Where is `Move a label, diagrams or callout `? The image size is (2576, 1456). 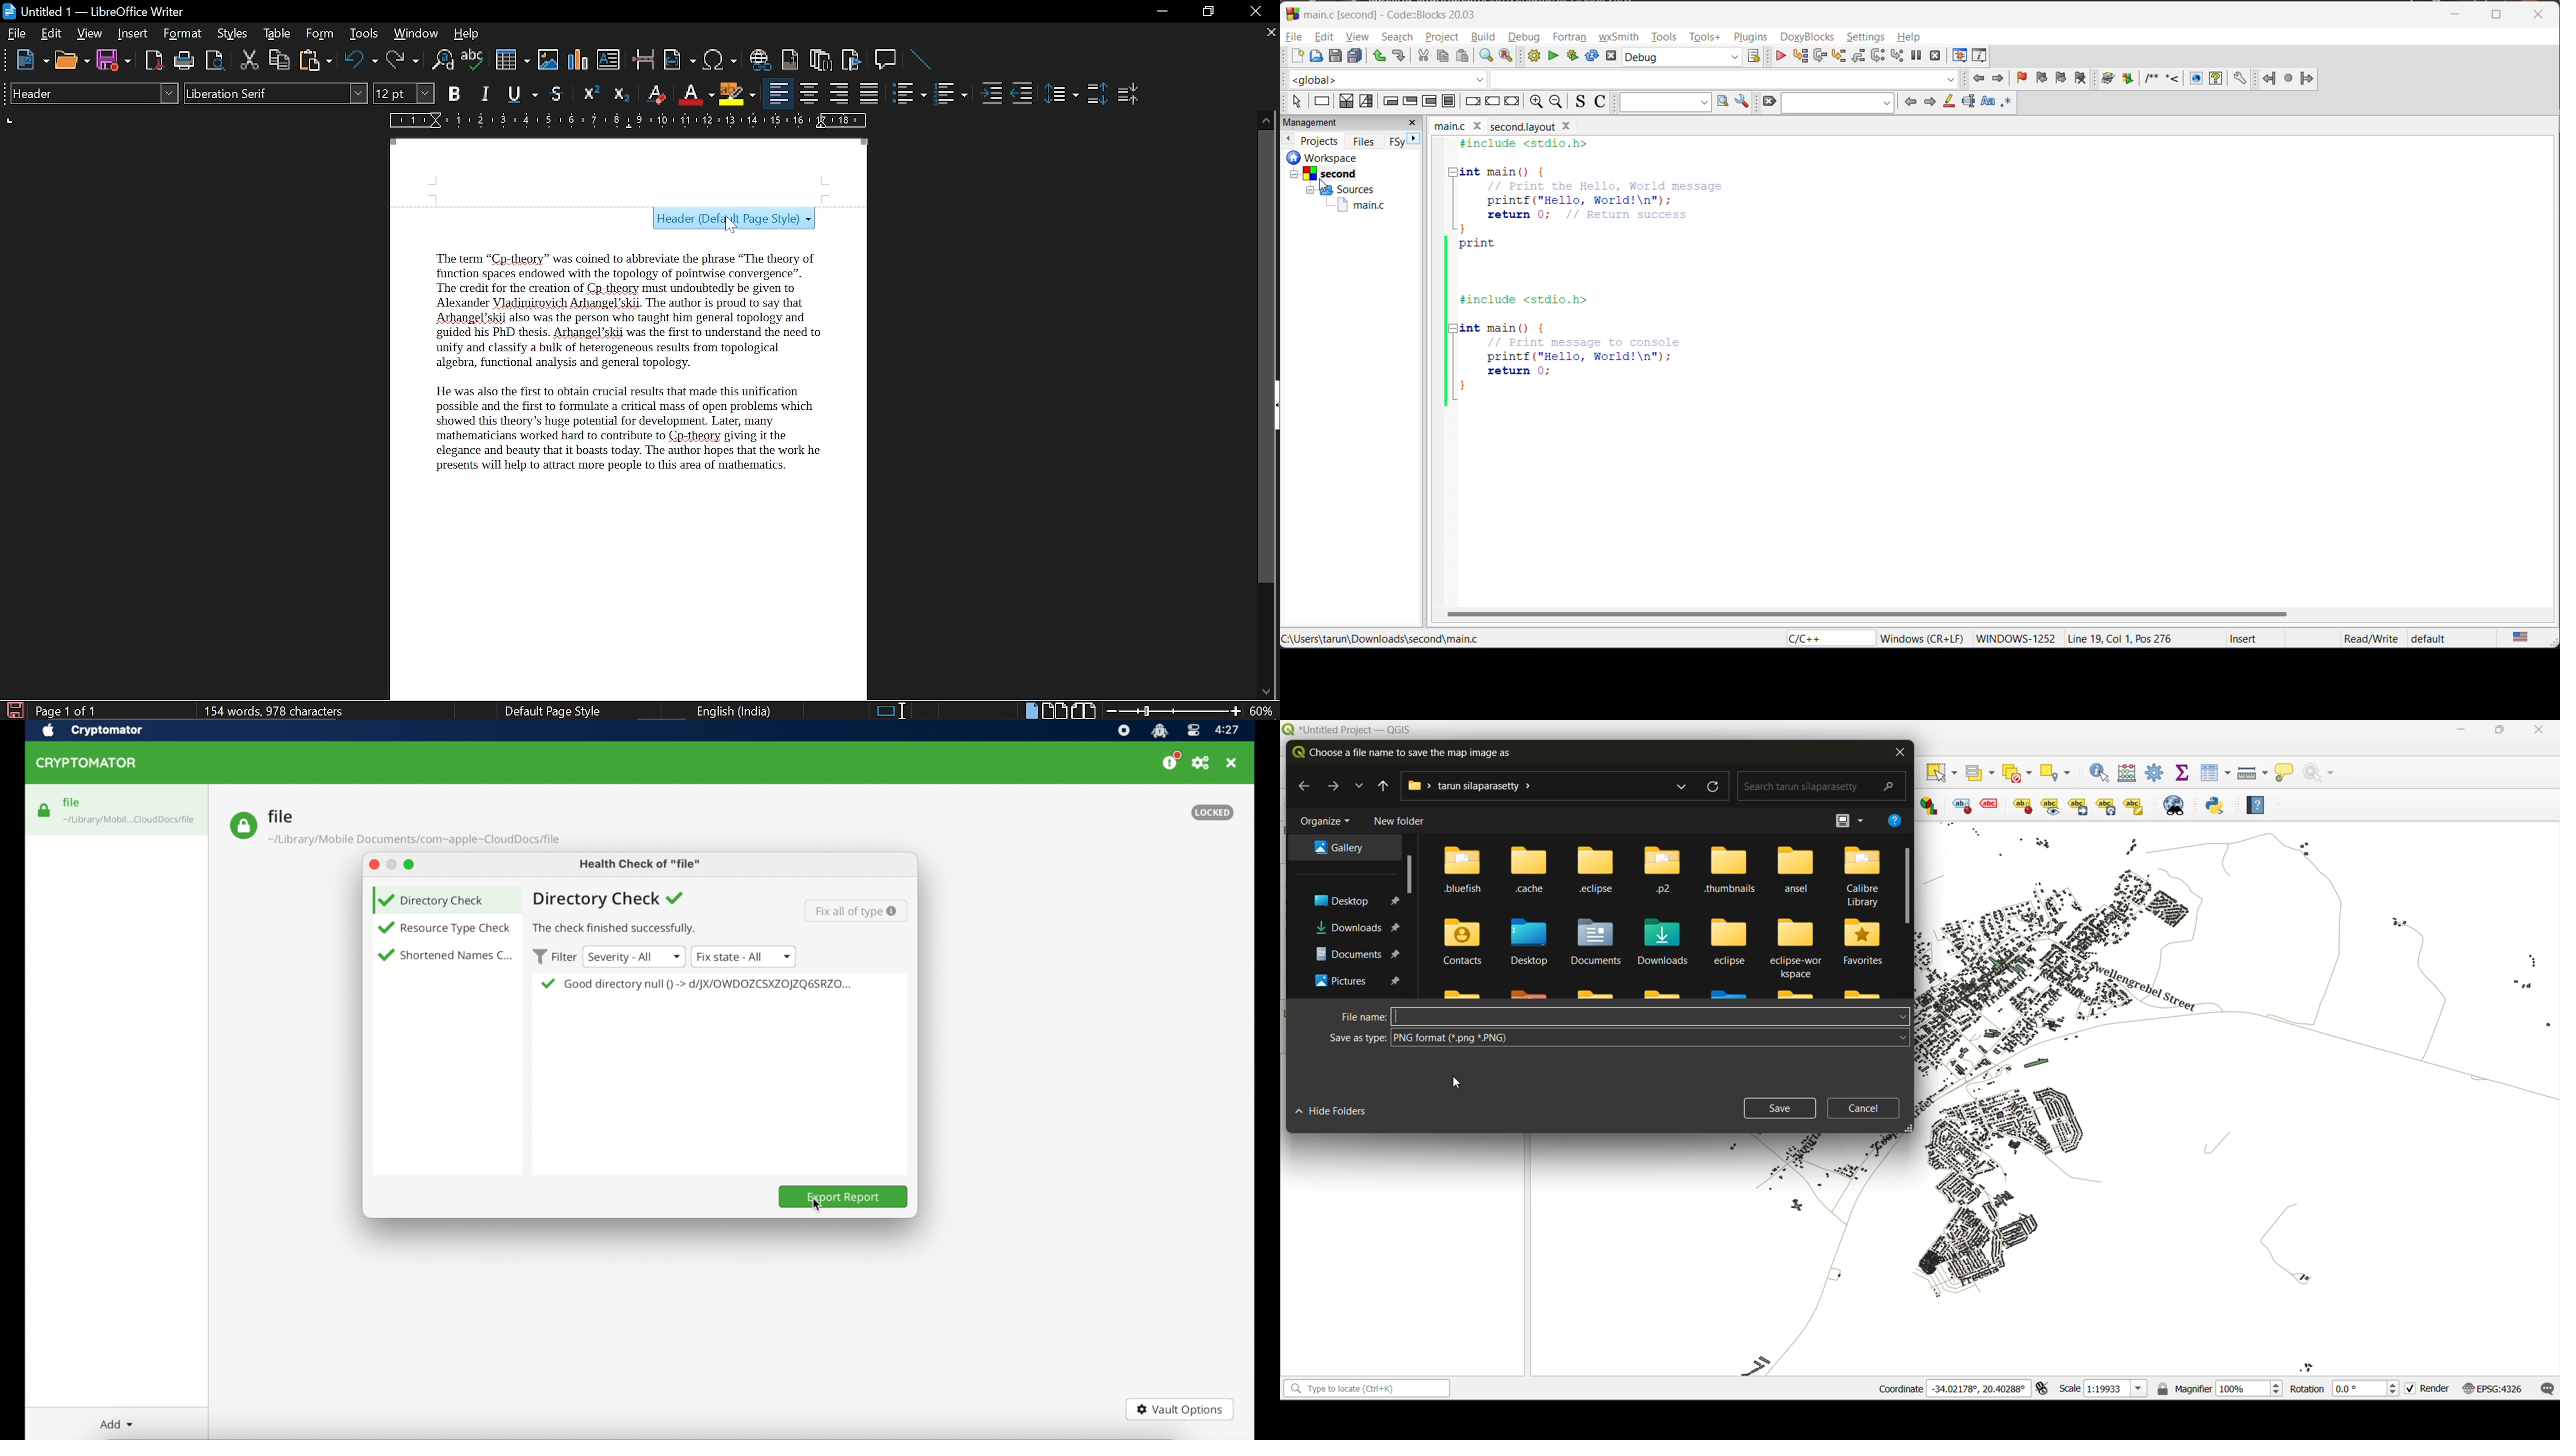 Move a label, diagrams or callout  is located at coordinates (2051, 805).